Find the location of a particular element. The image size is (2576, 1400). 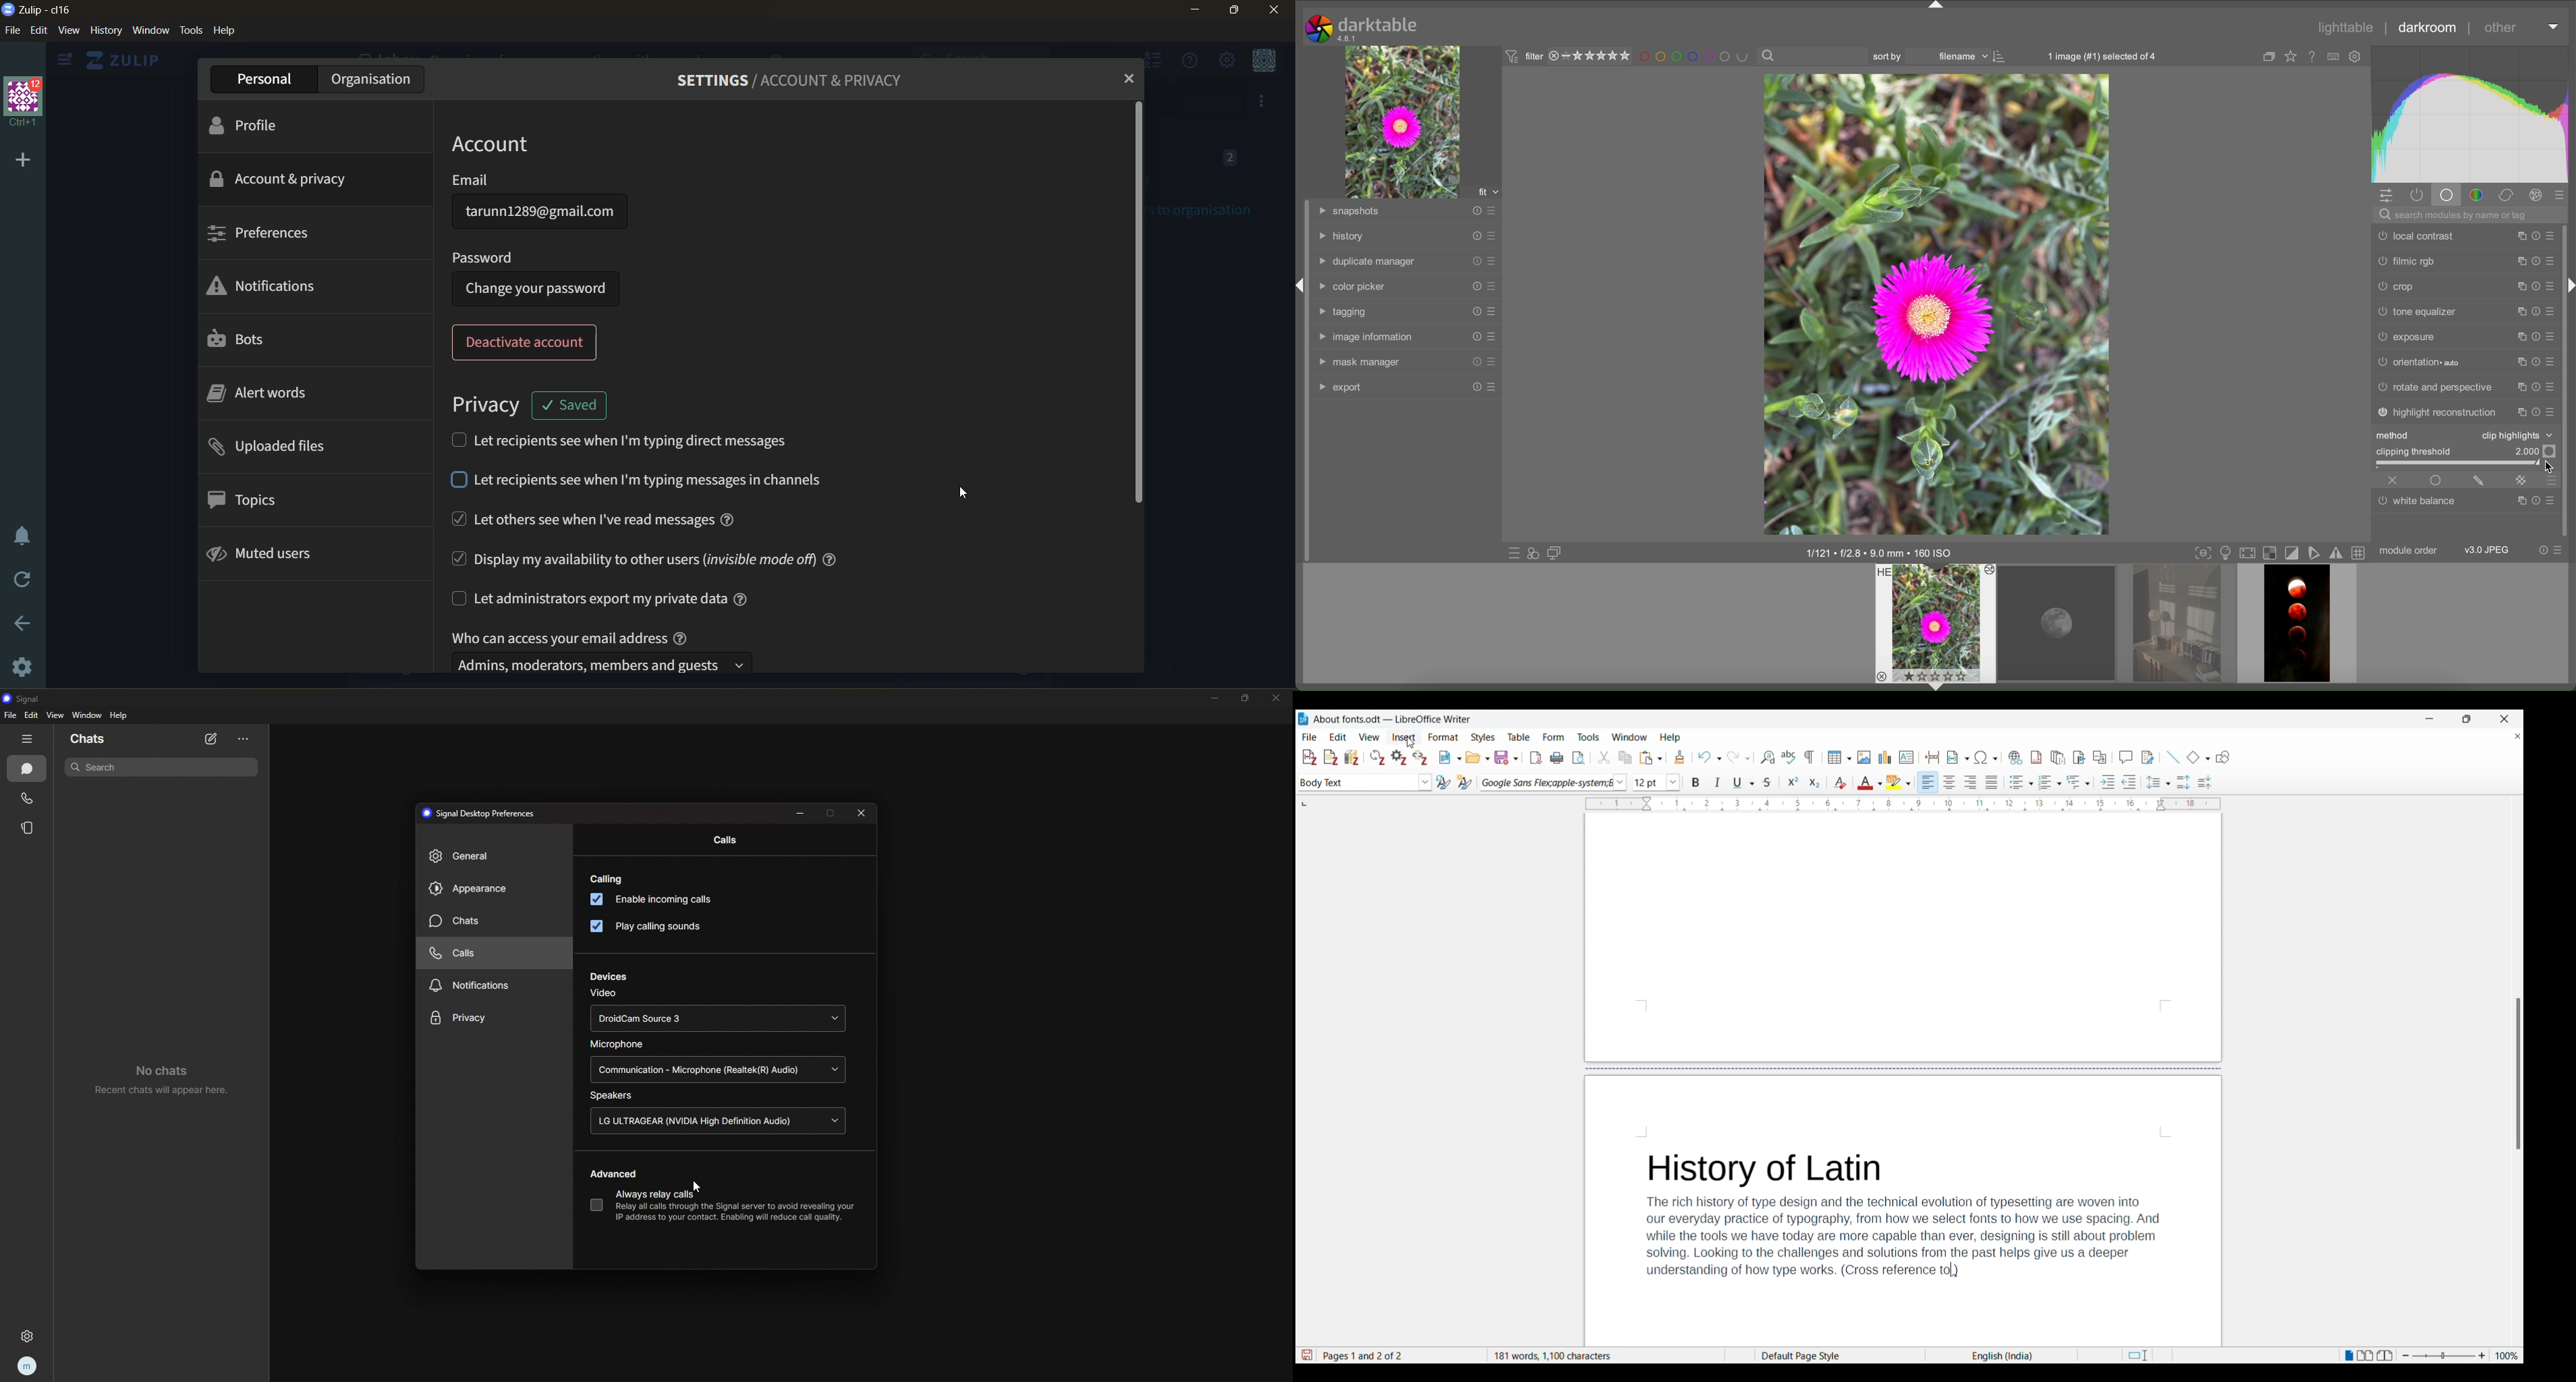

Refresh is located at coordinates (1378, 758).